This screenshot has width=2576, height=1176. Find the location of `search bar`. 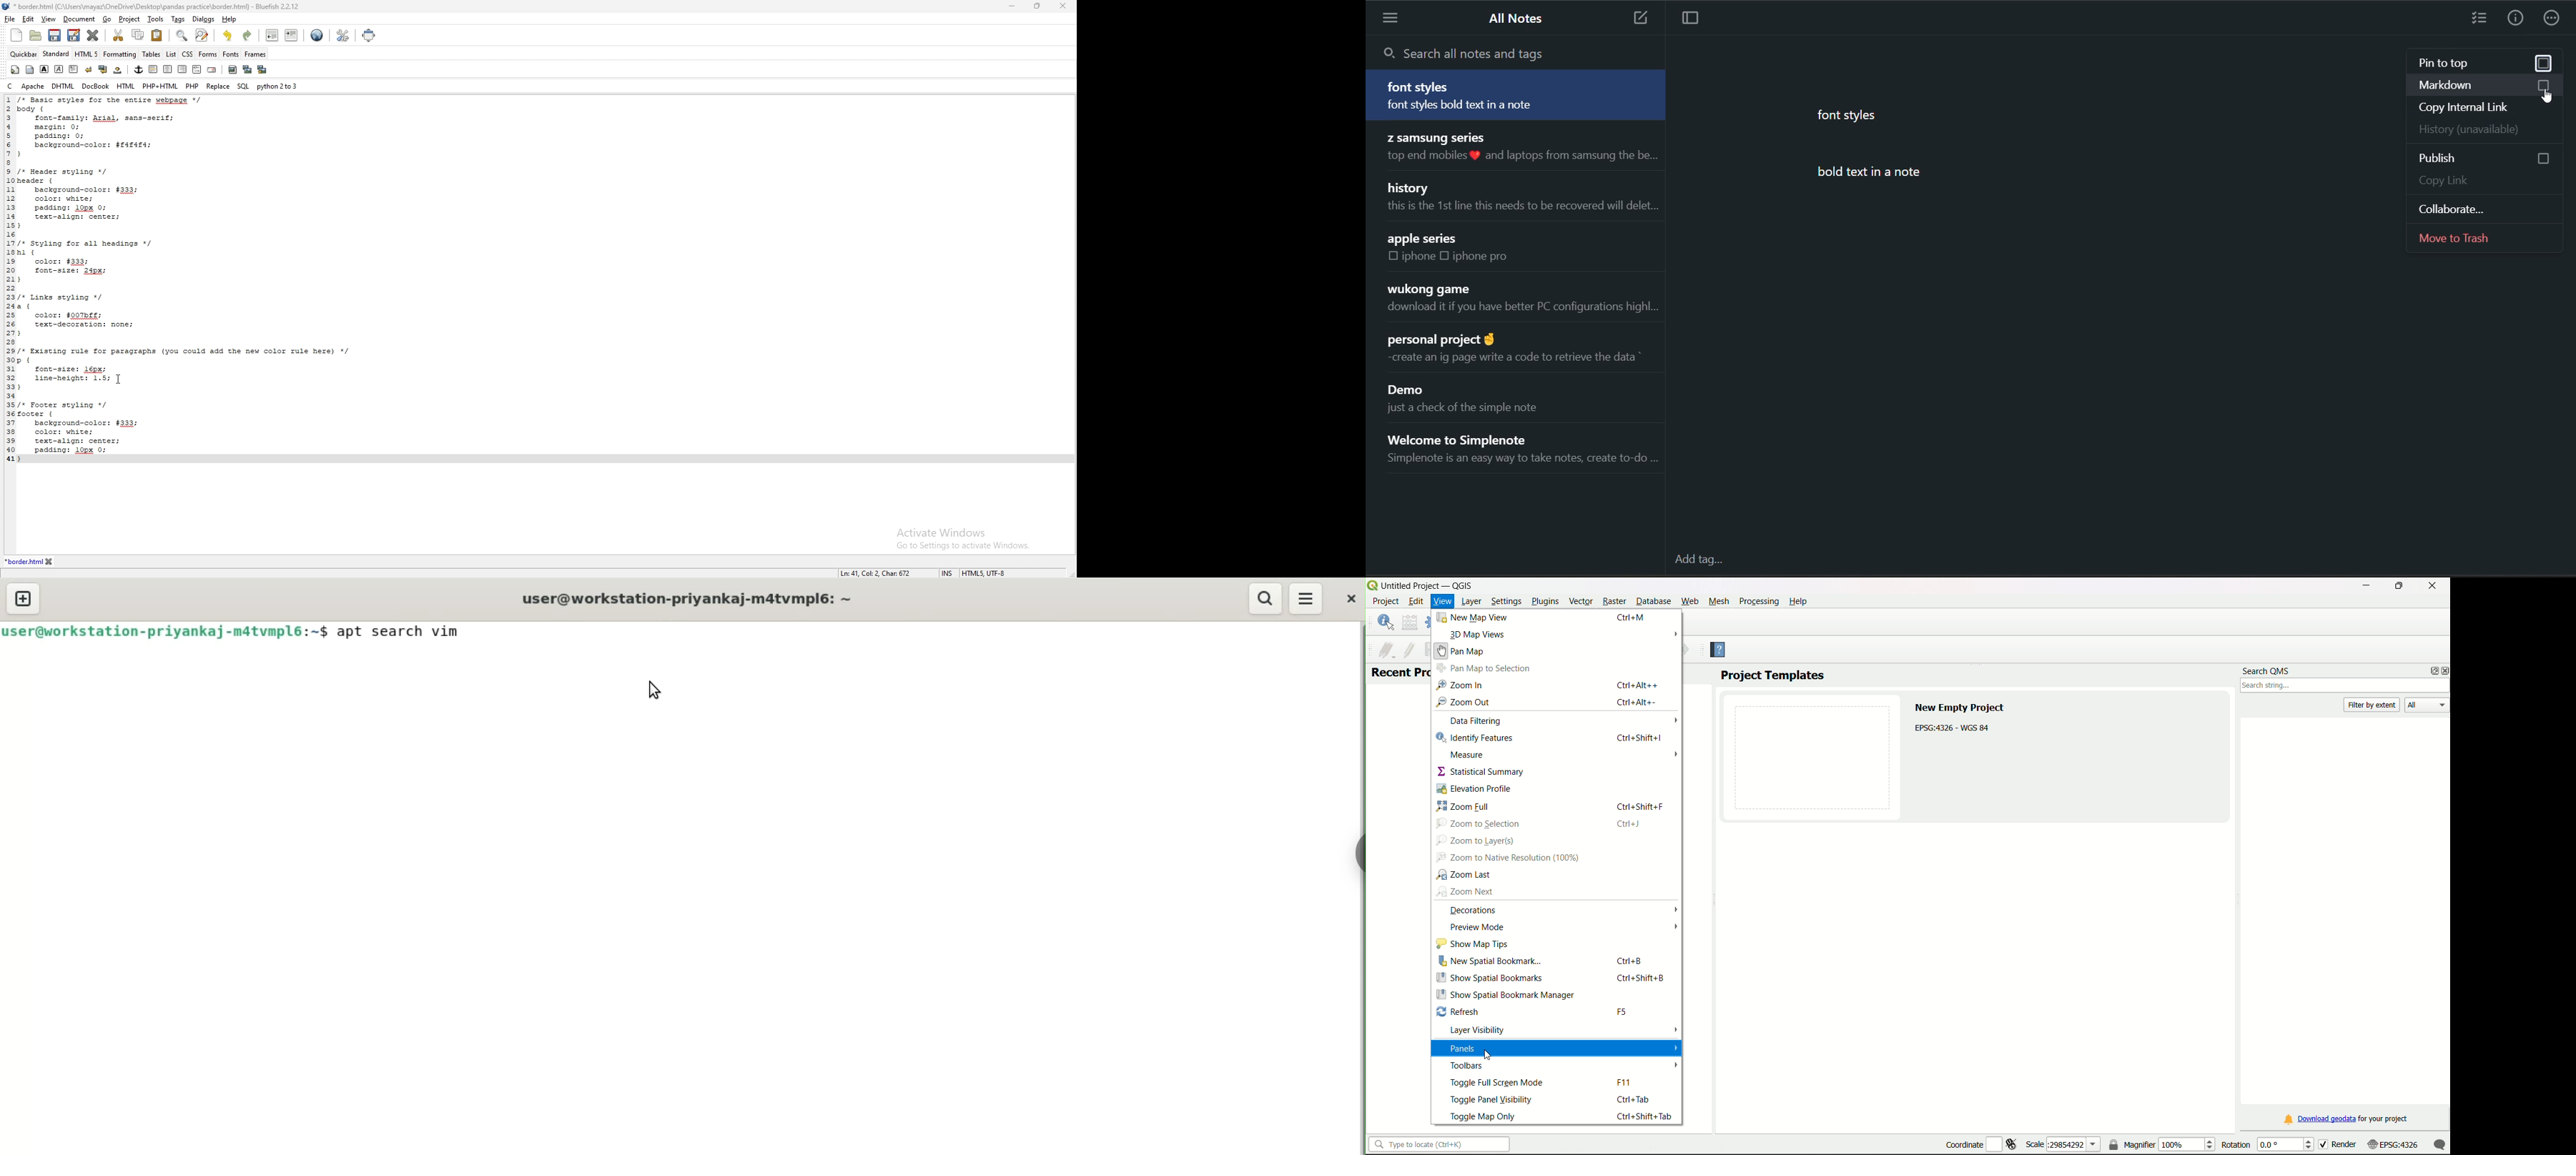

search bar is located at coordinates (1440, 1144).